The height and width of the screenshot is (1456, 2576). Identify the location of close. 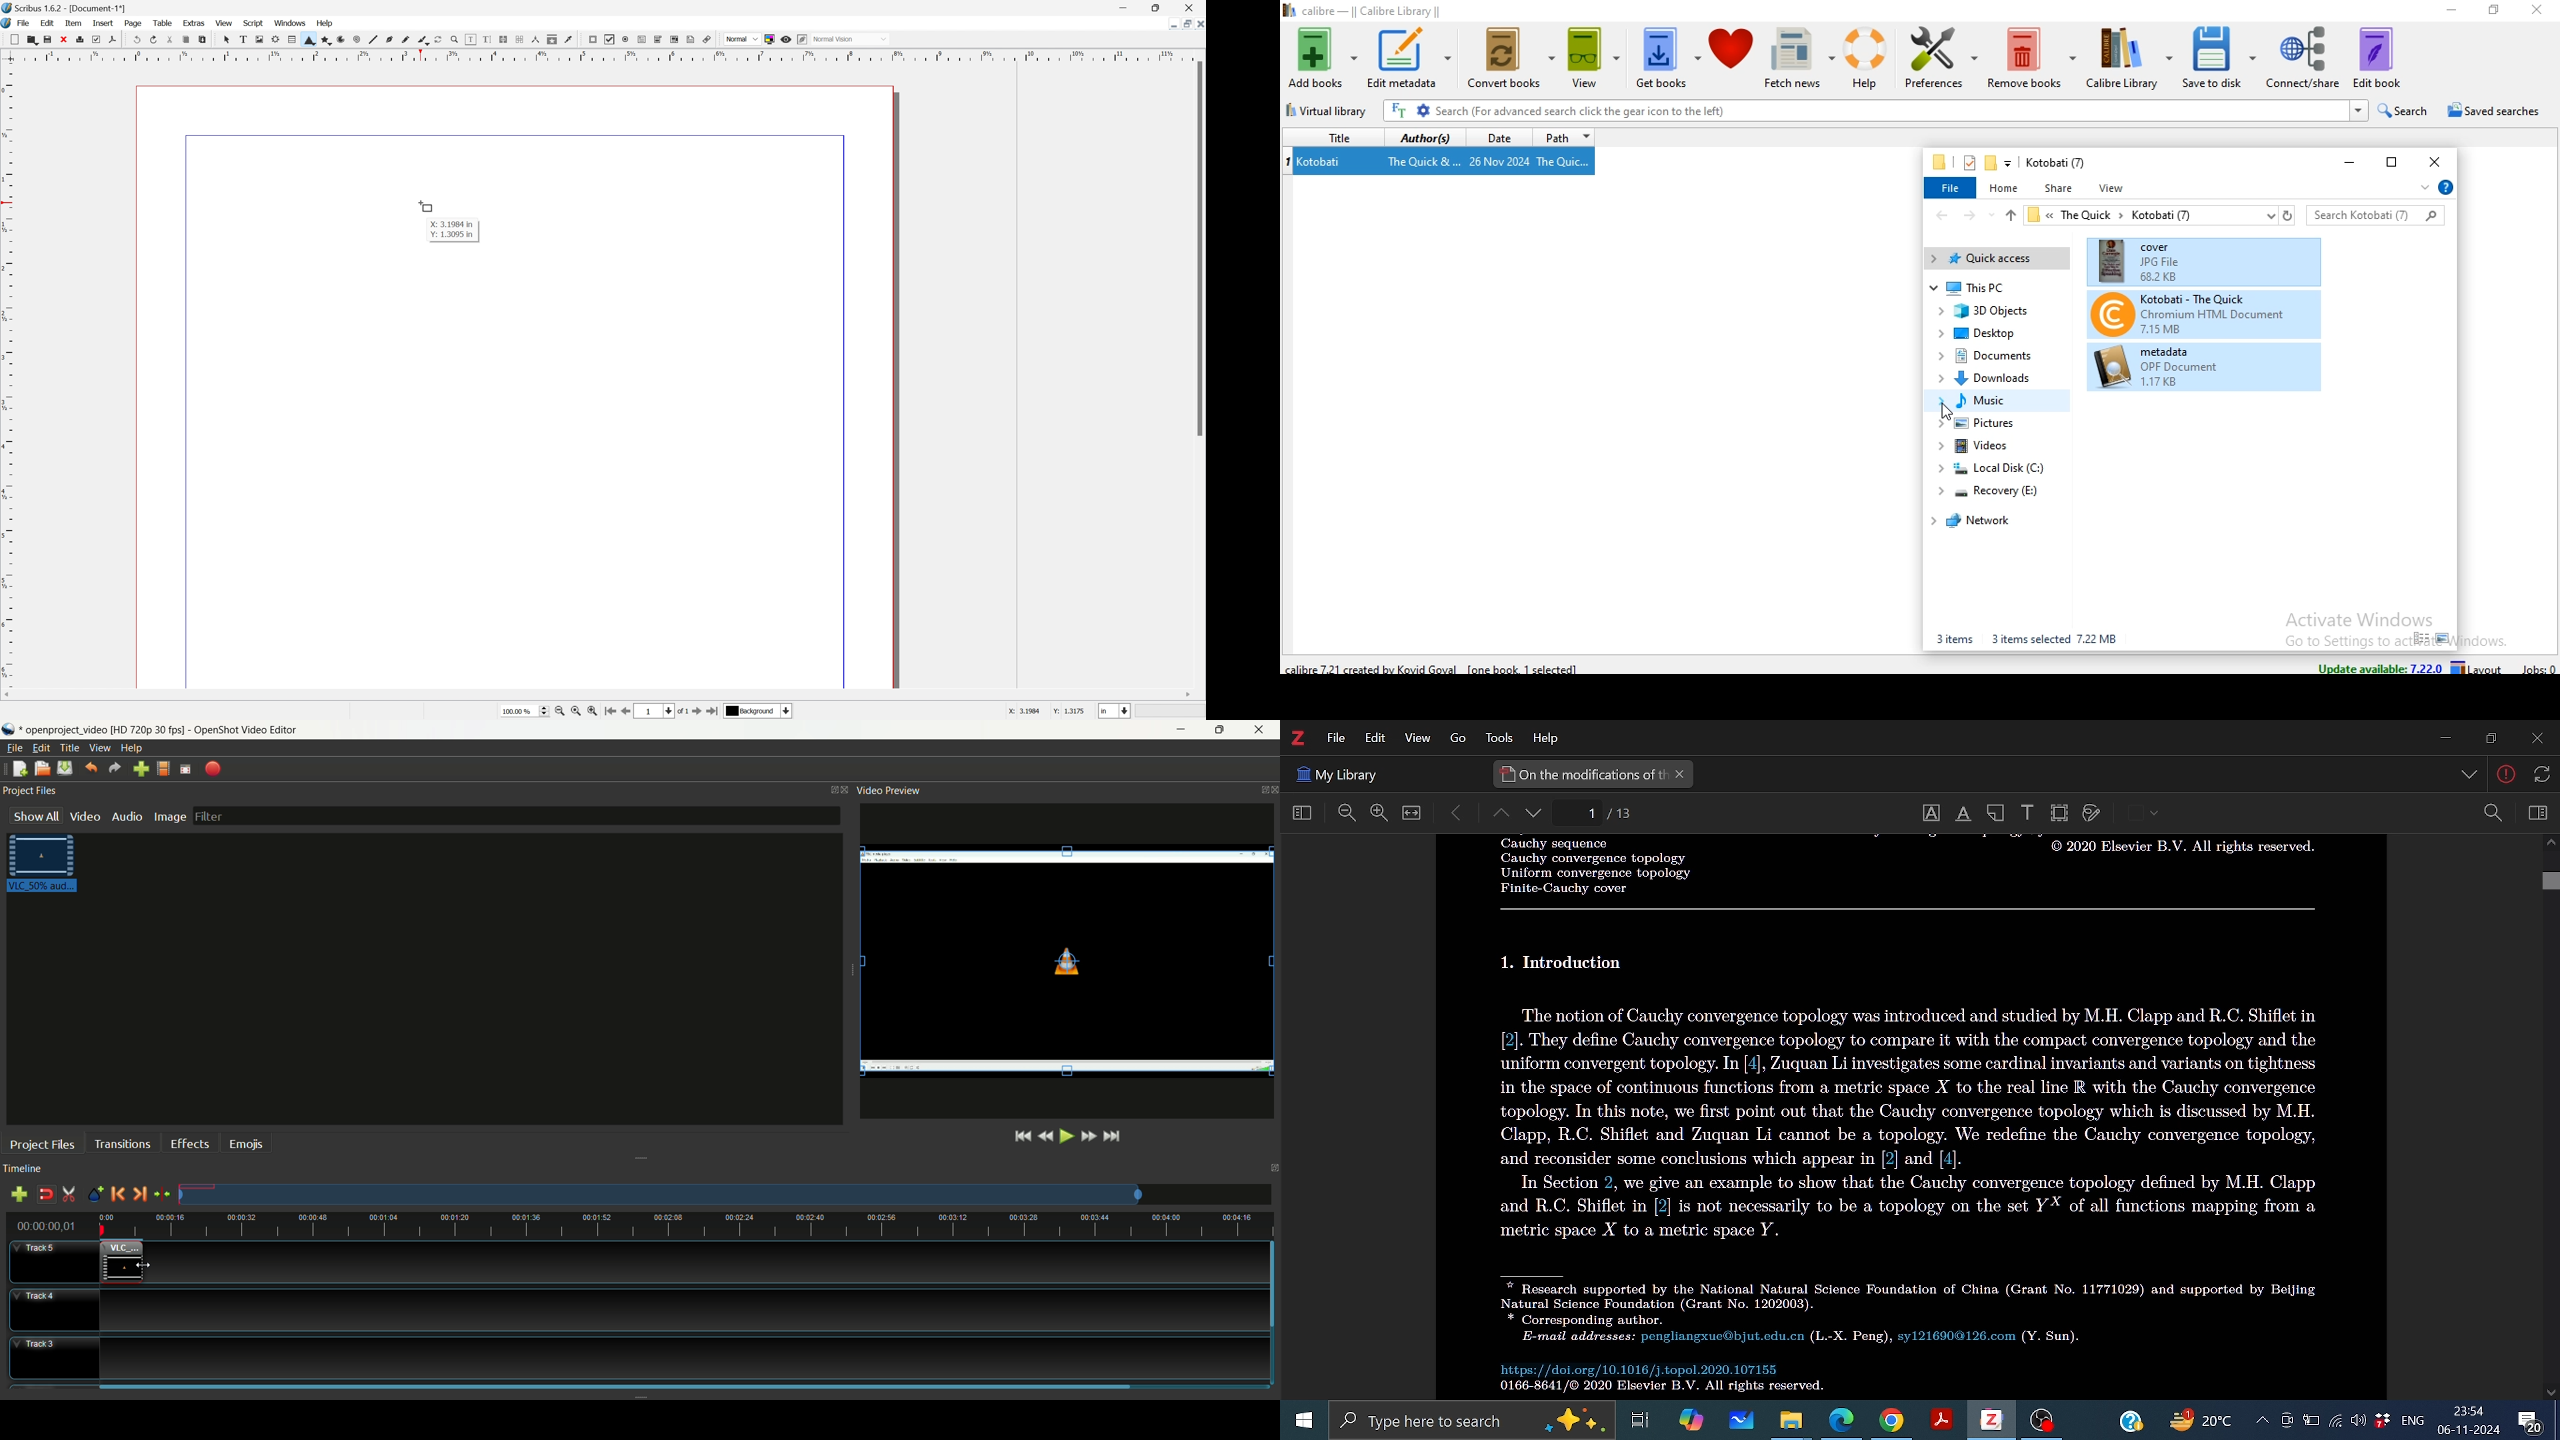
(1261, 731).